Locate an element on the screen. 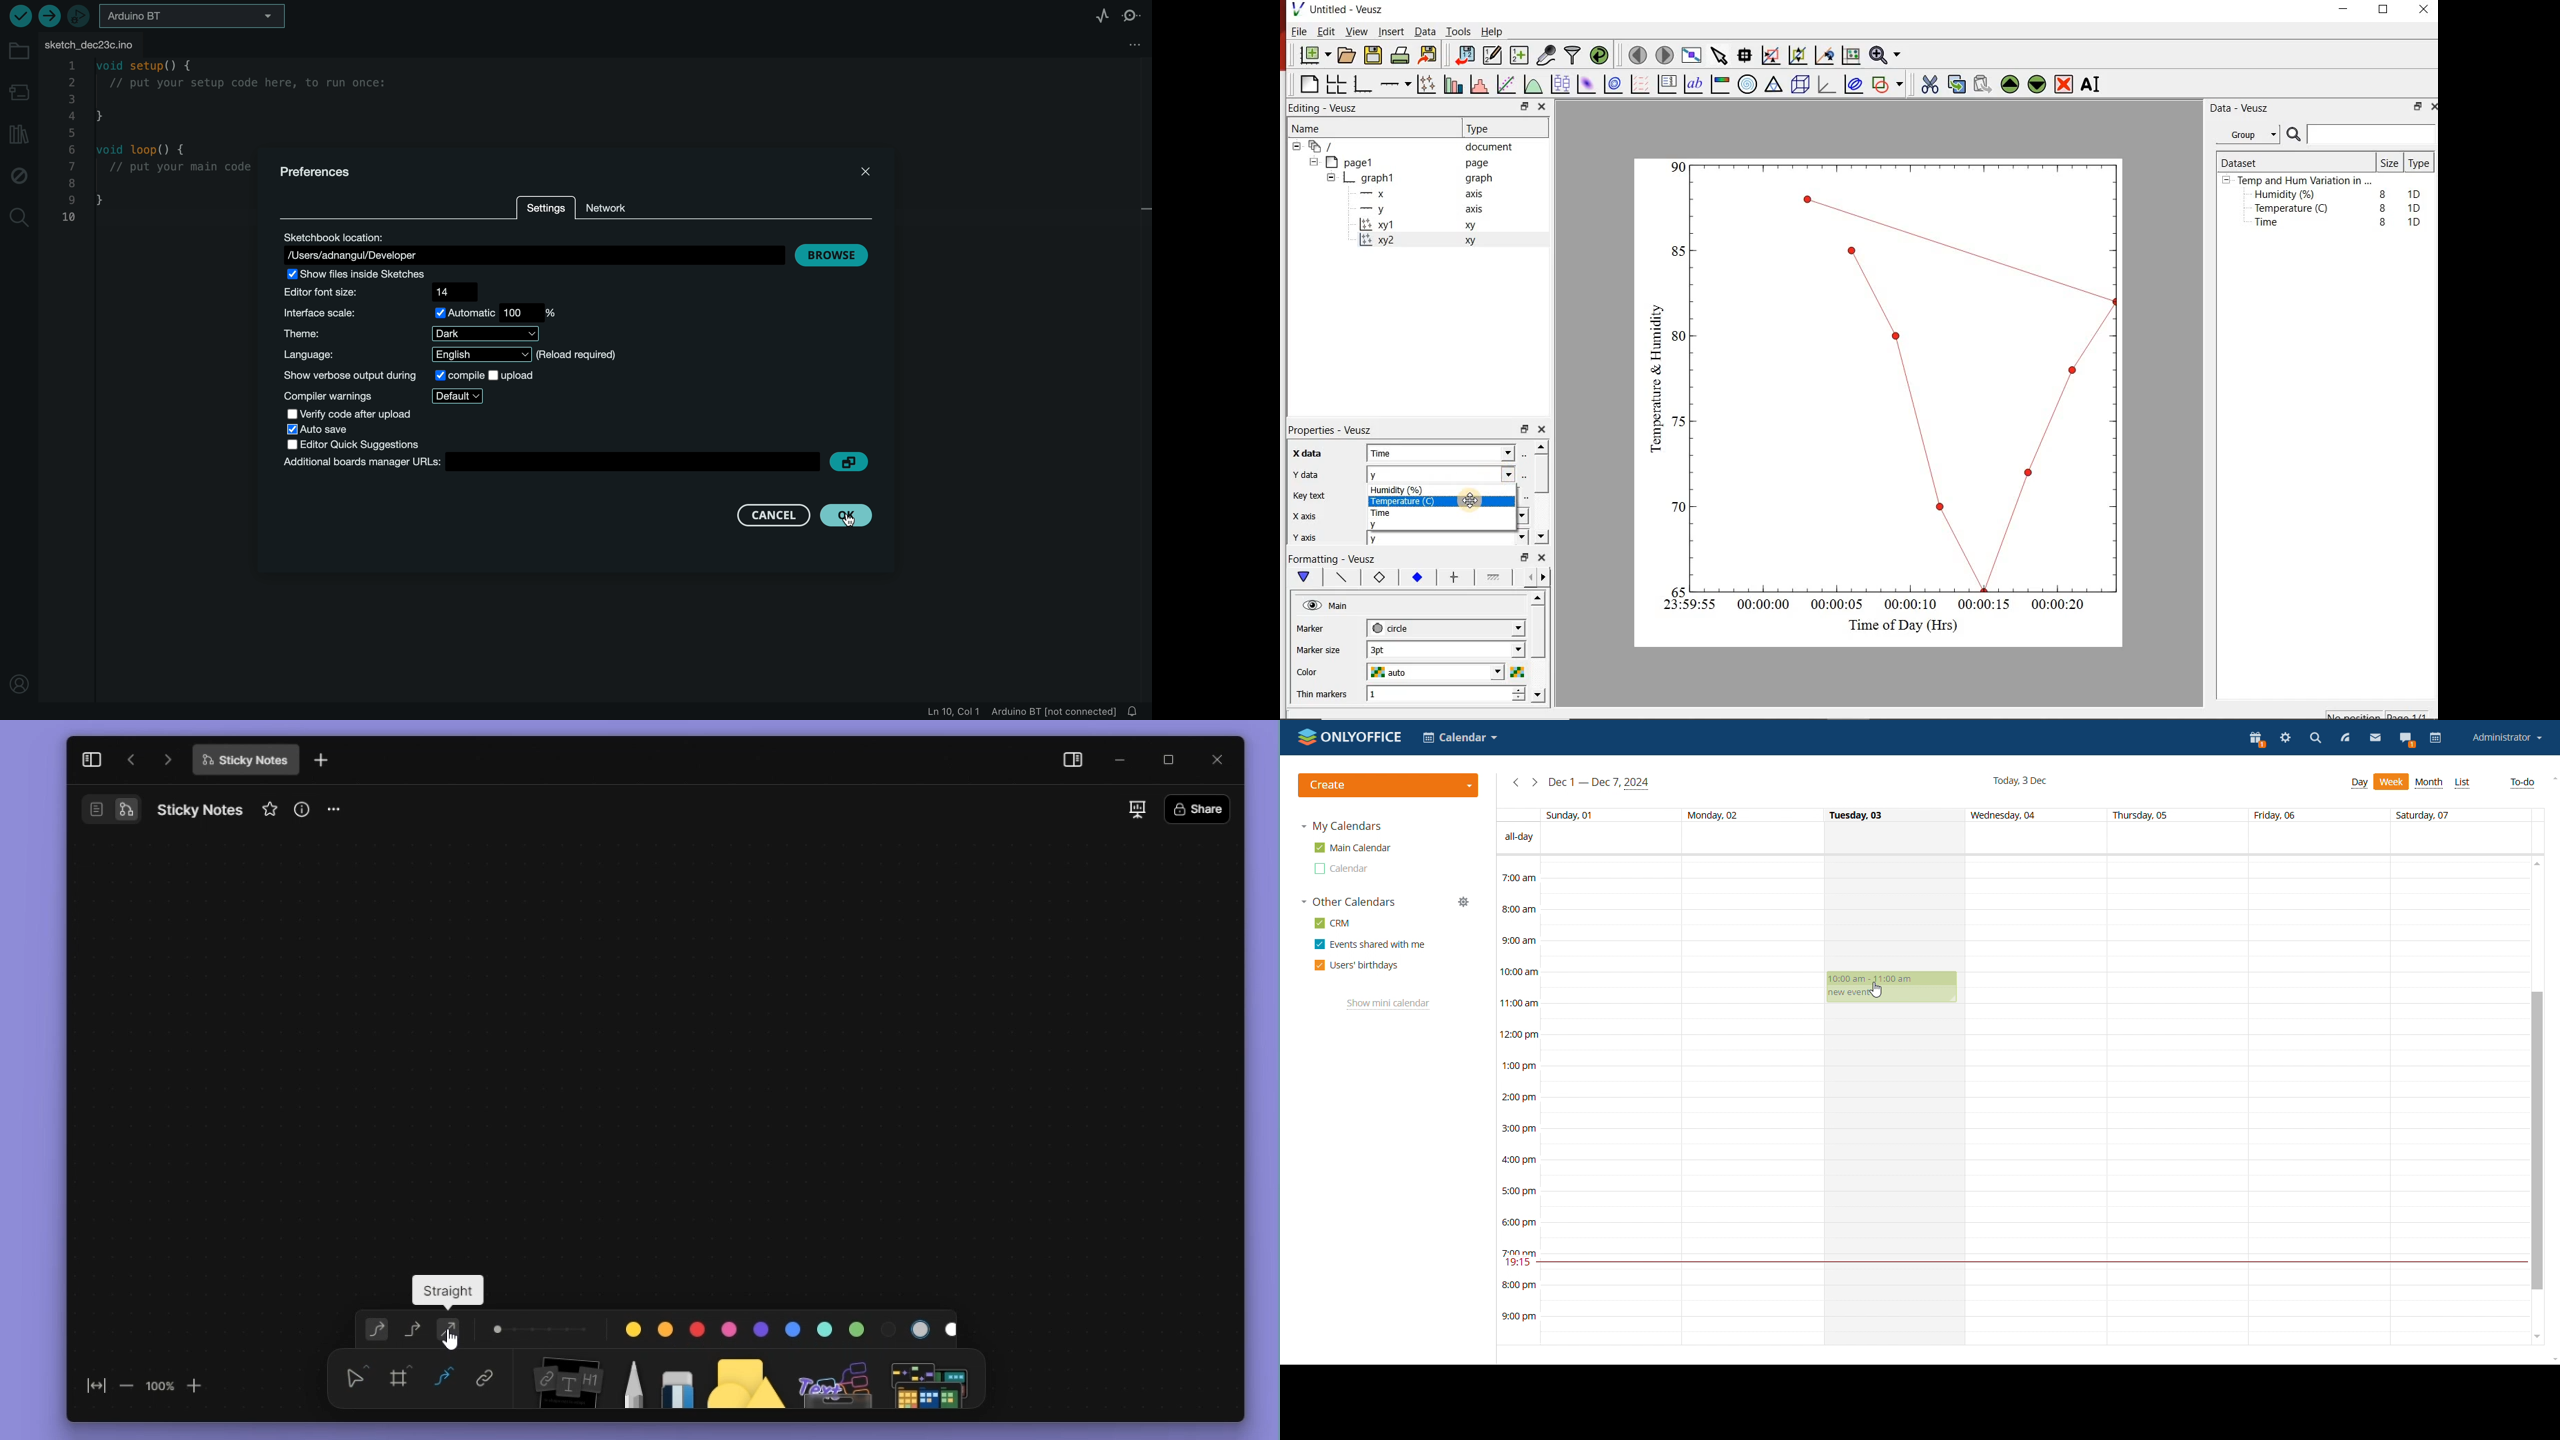 The width and height of the screenshot is (2576, 1456). x axis is located at coordinates (1313, 515).